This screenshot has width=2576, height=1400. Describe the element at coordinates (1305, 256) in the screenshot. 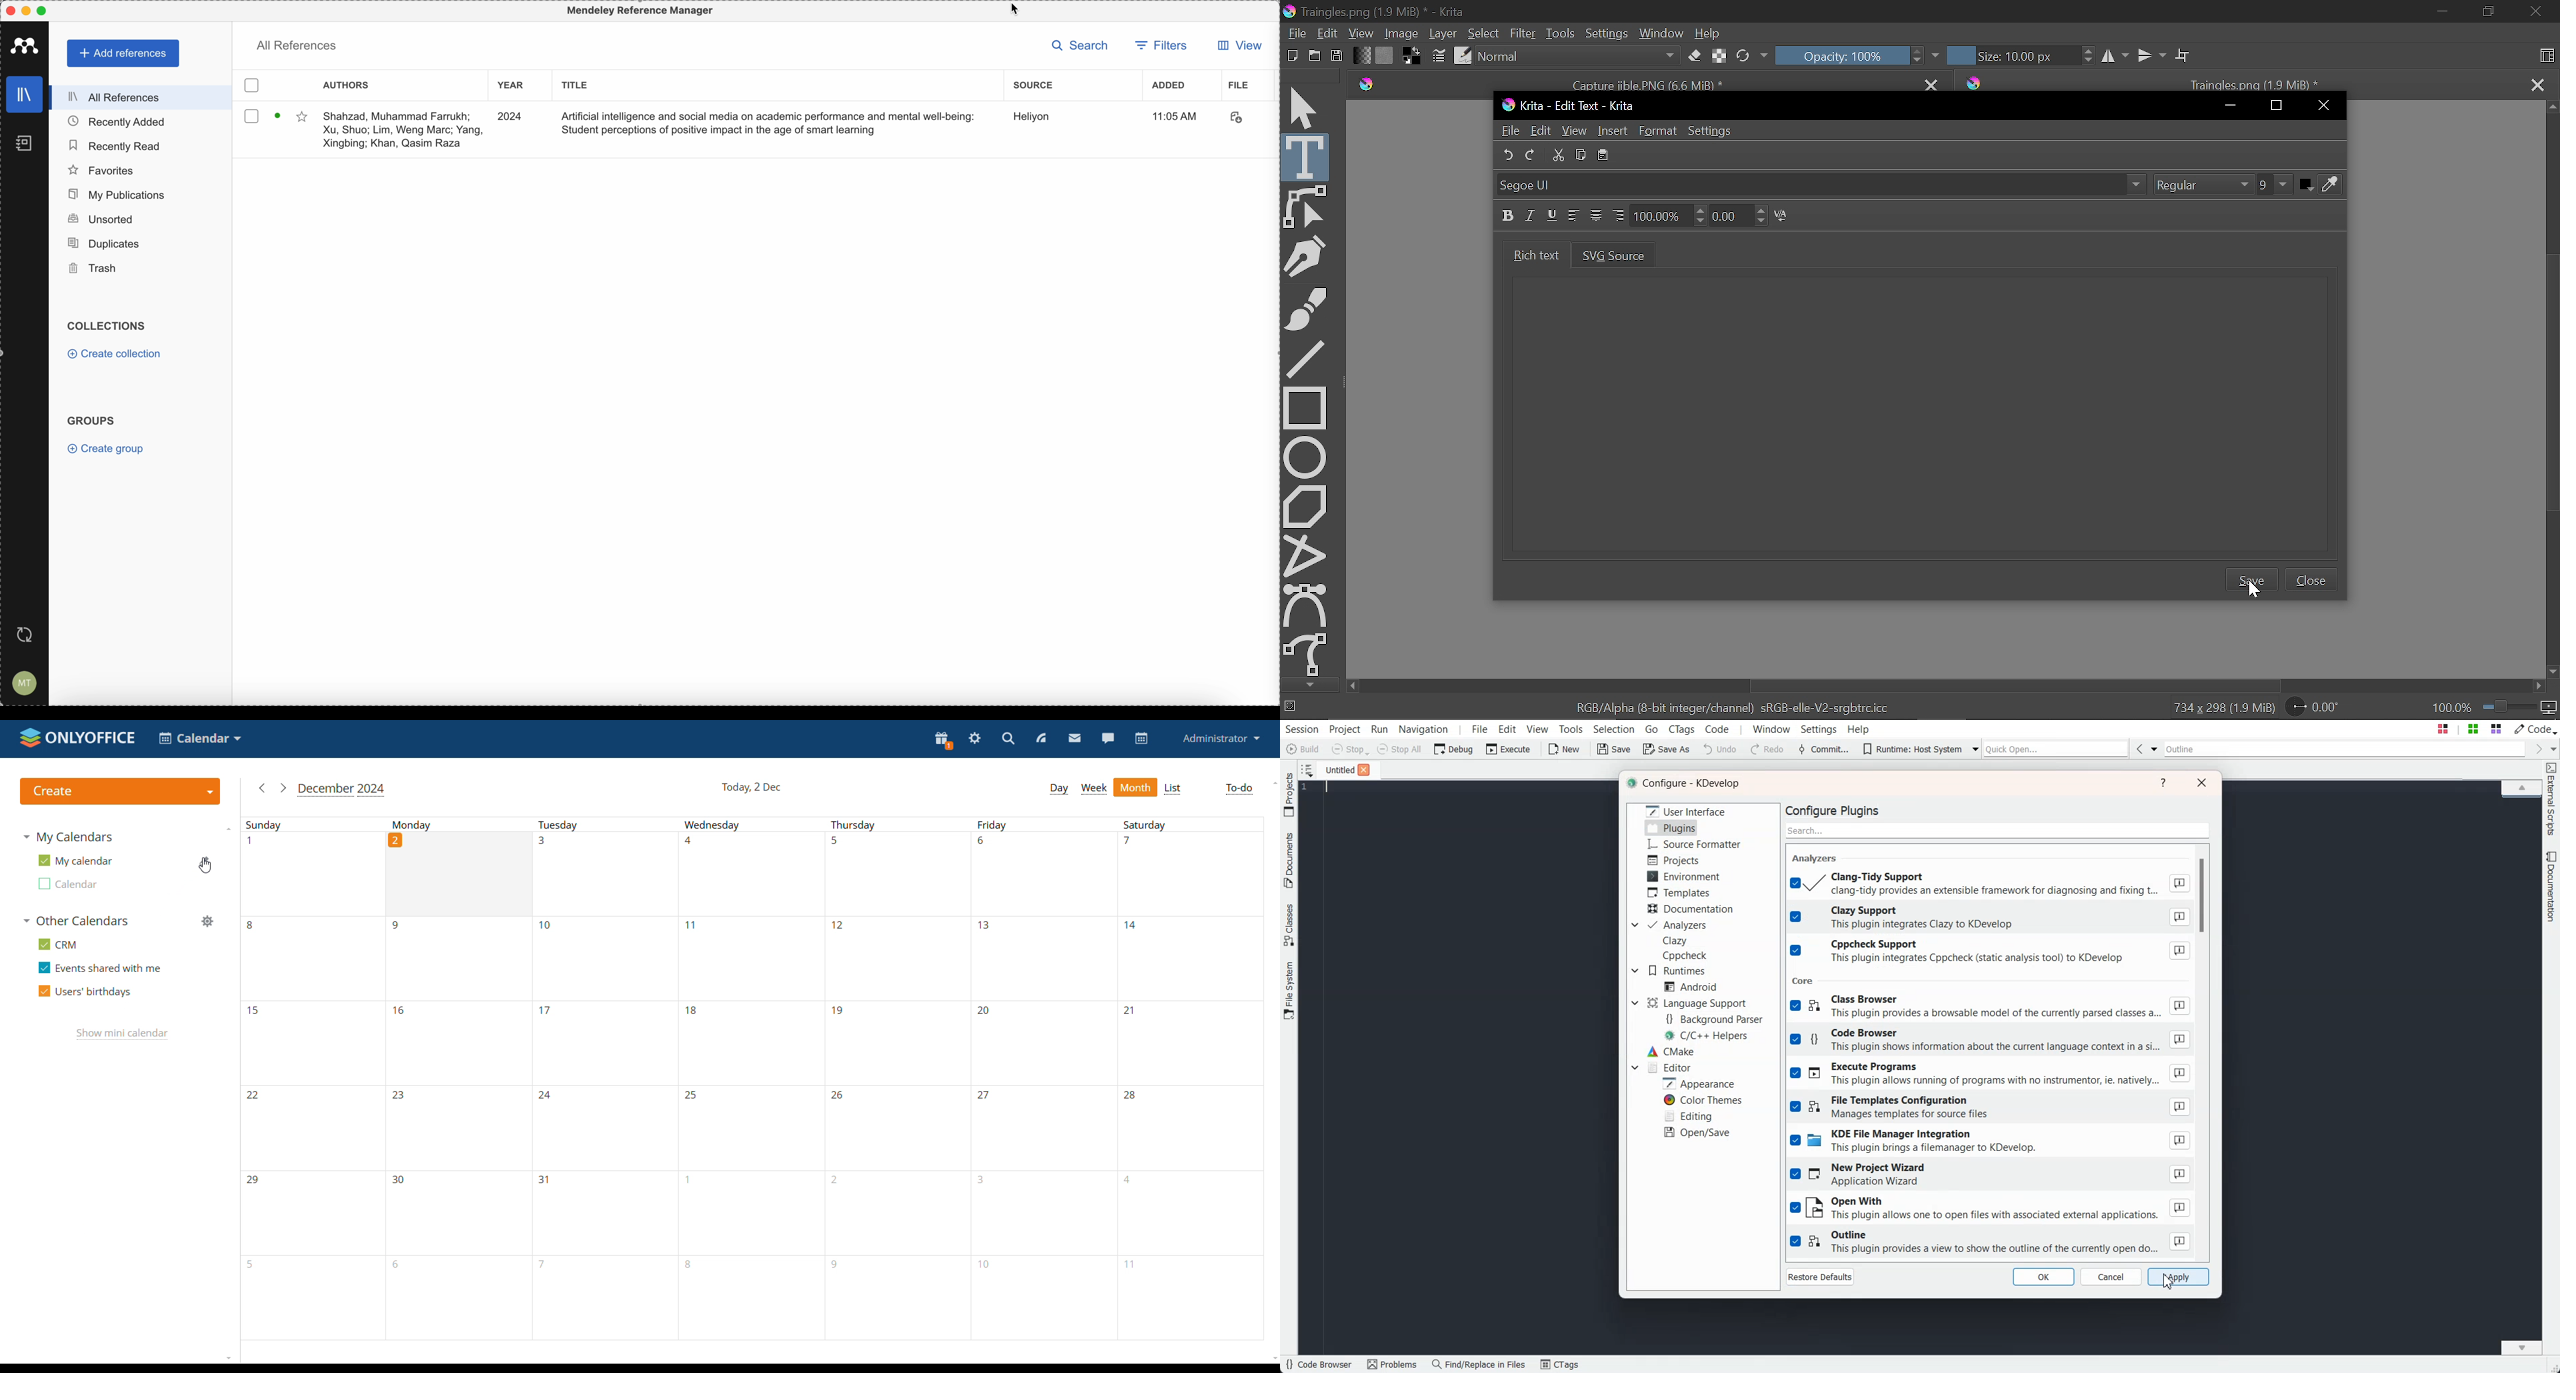

I see `Calligraphy` at that location.